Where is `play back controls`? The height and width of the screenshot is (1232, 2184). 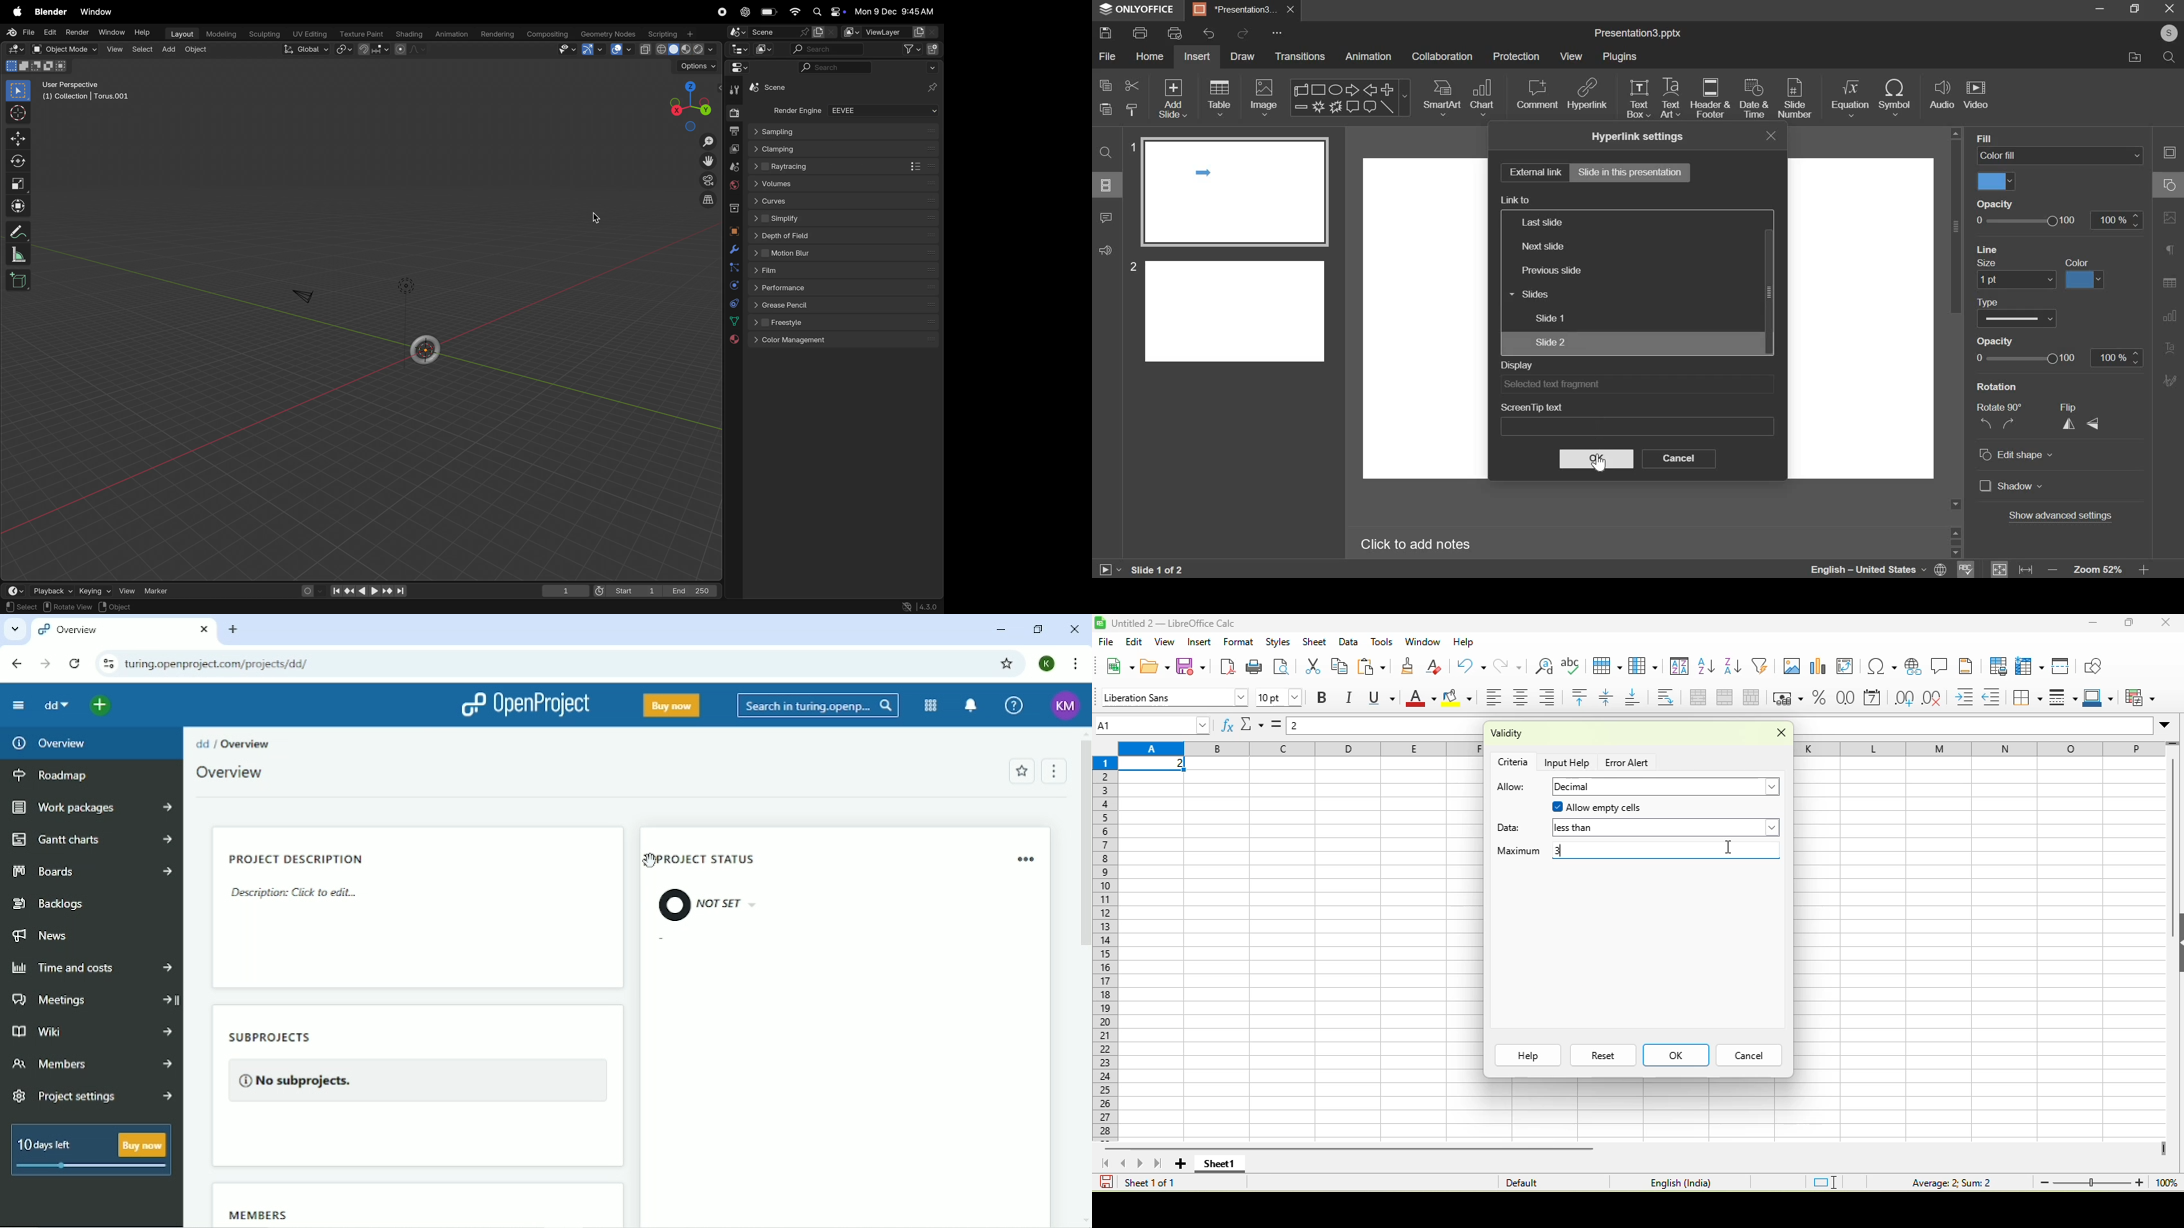
play back controls is located at coordinates (369, 592).